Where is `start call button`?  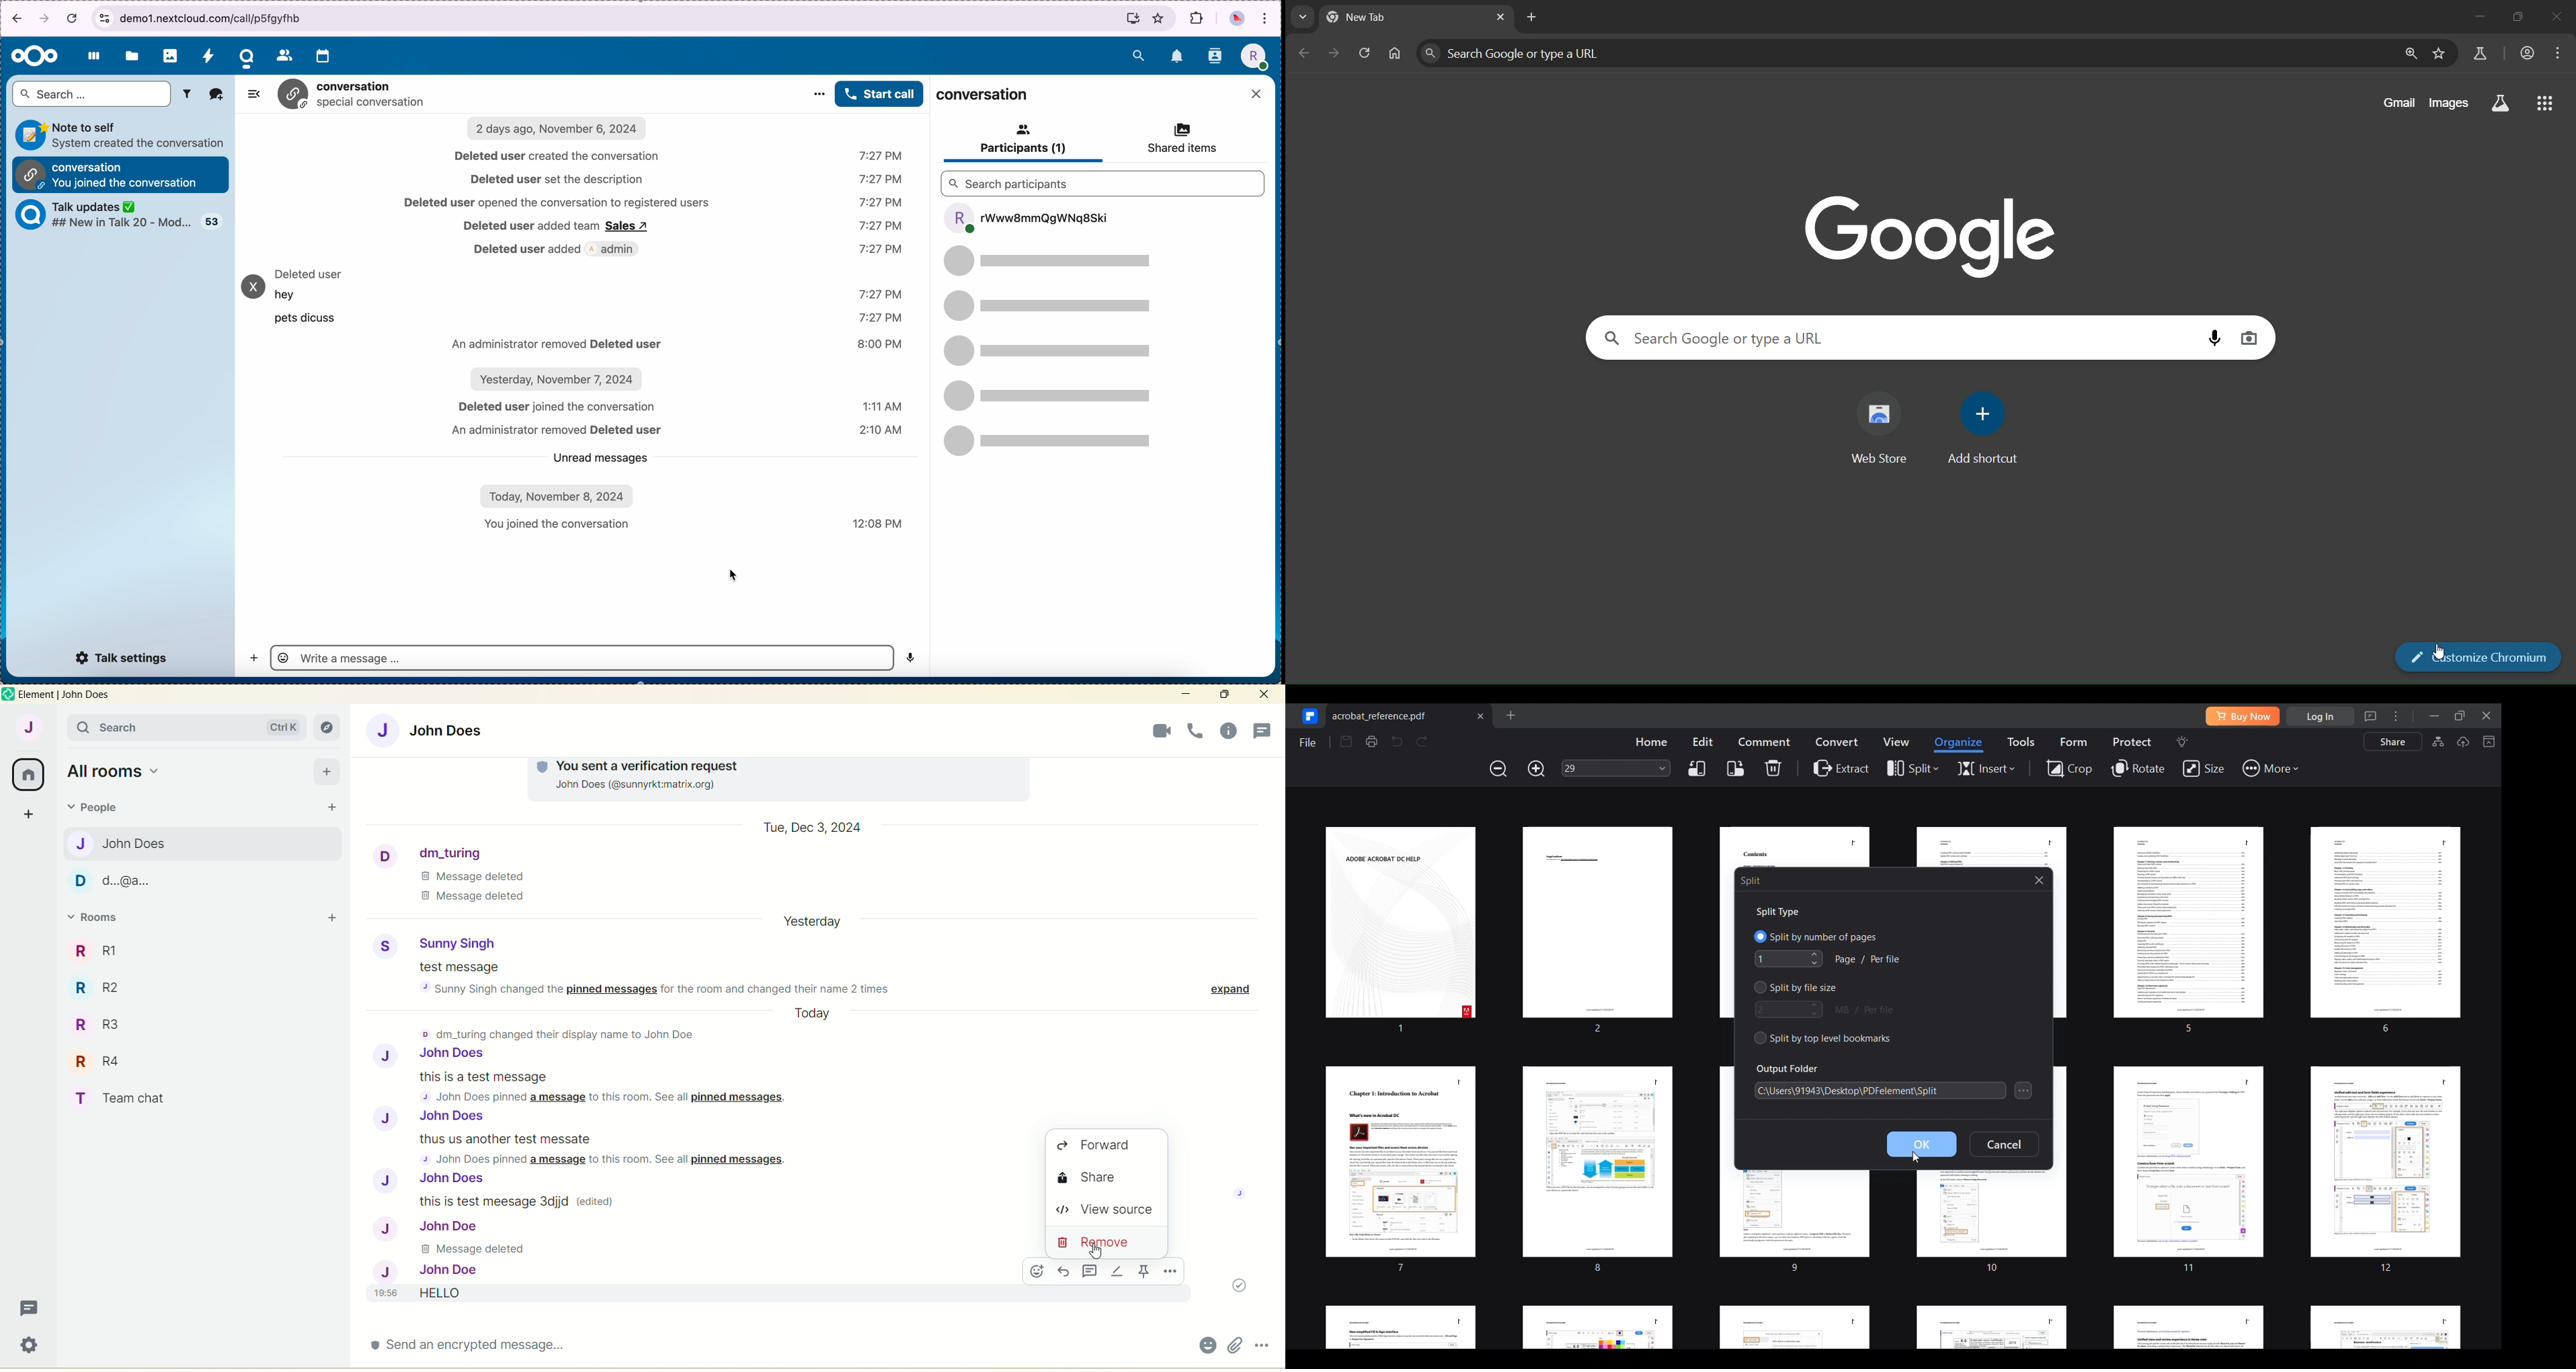
start call button is located at coordinates (880, 93).